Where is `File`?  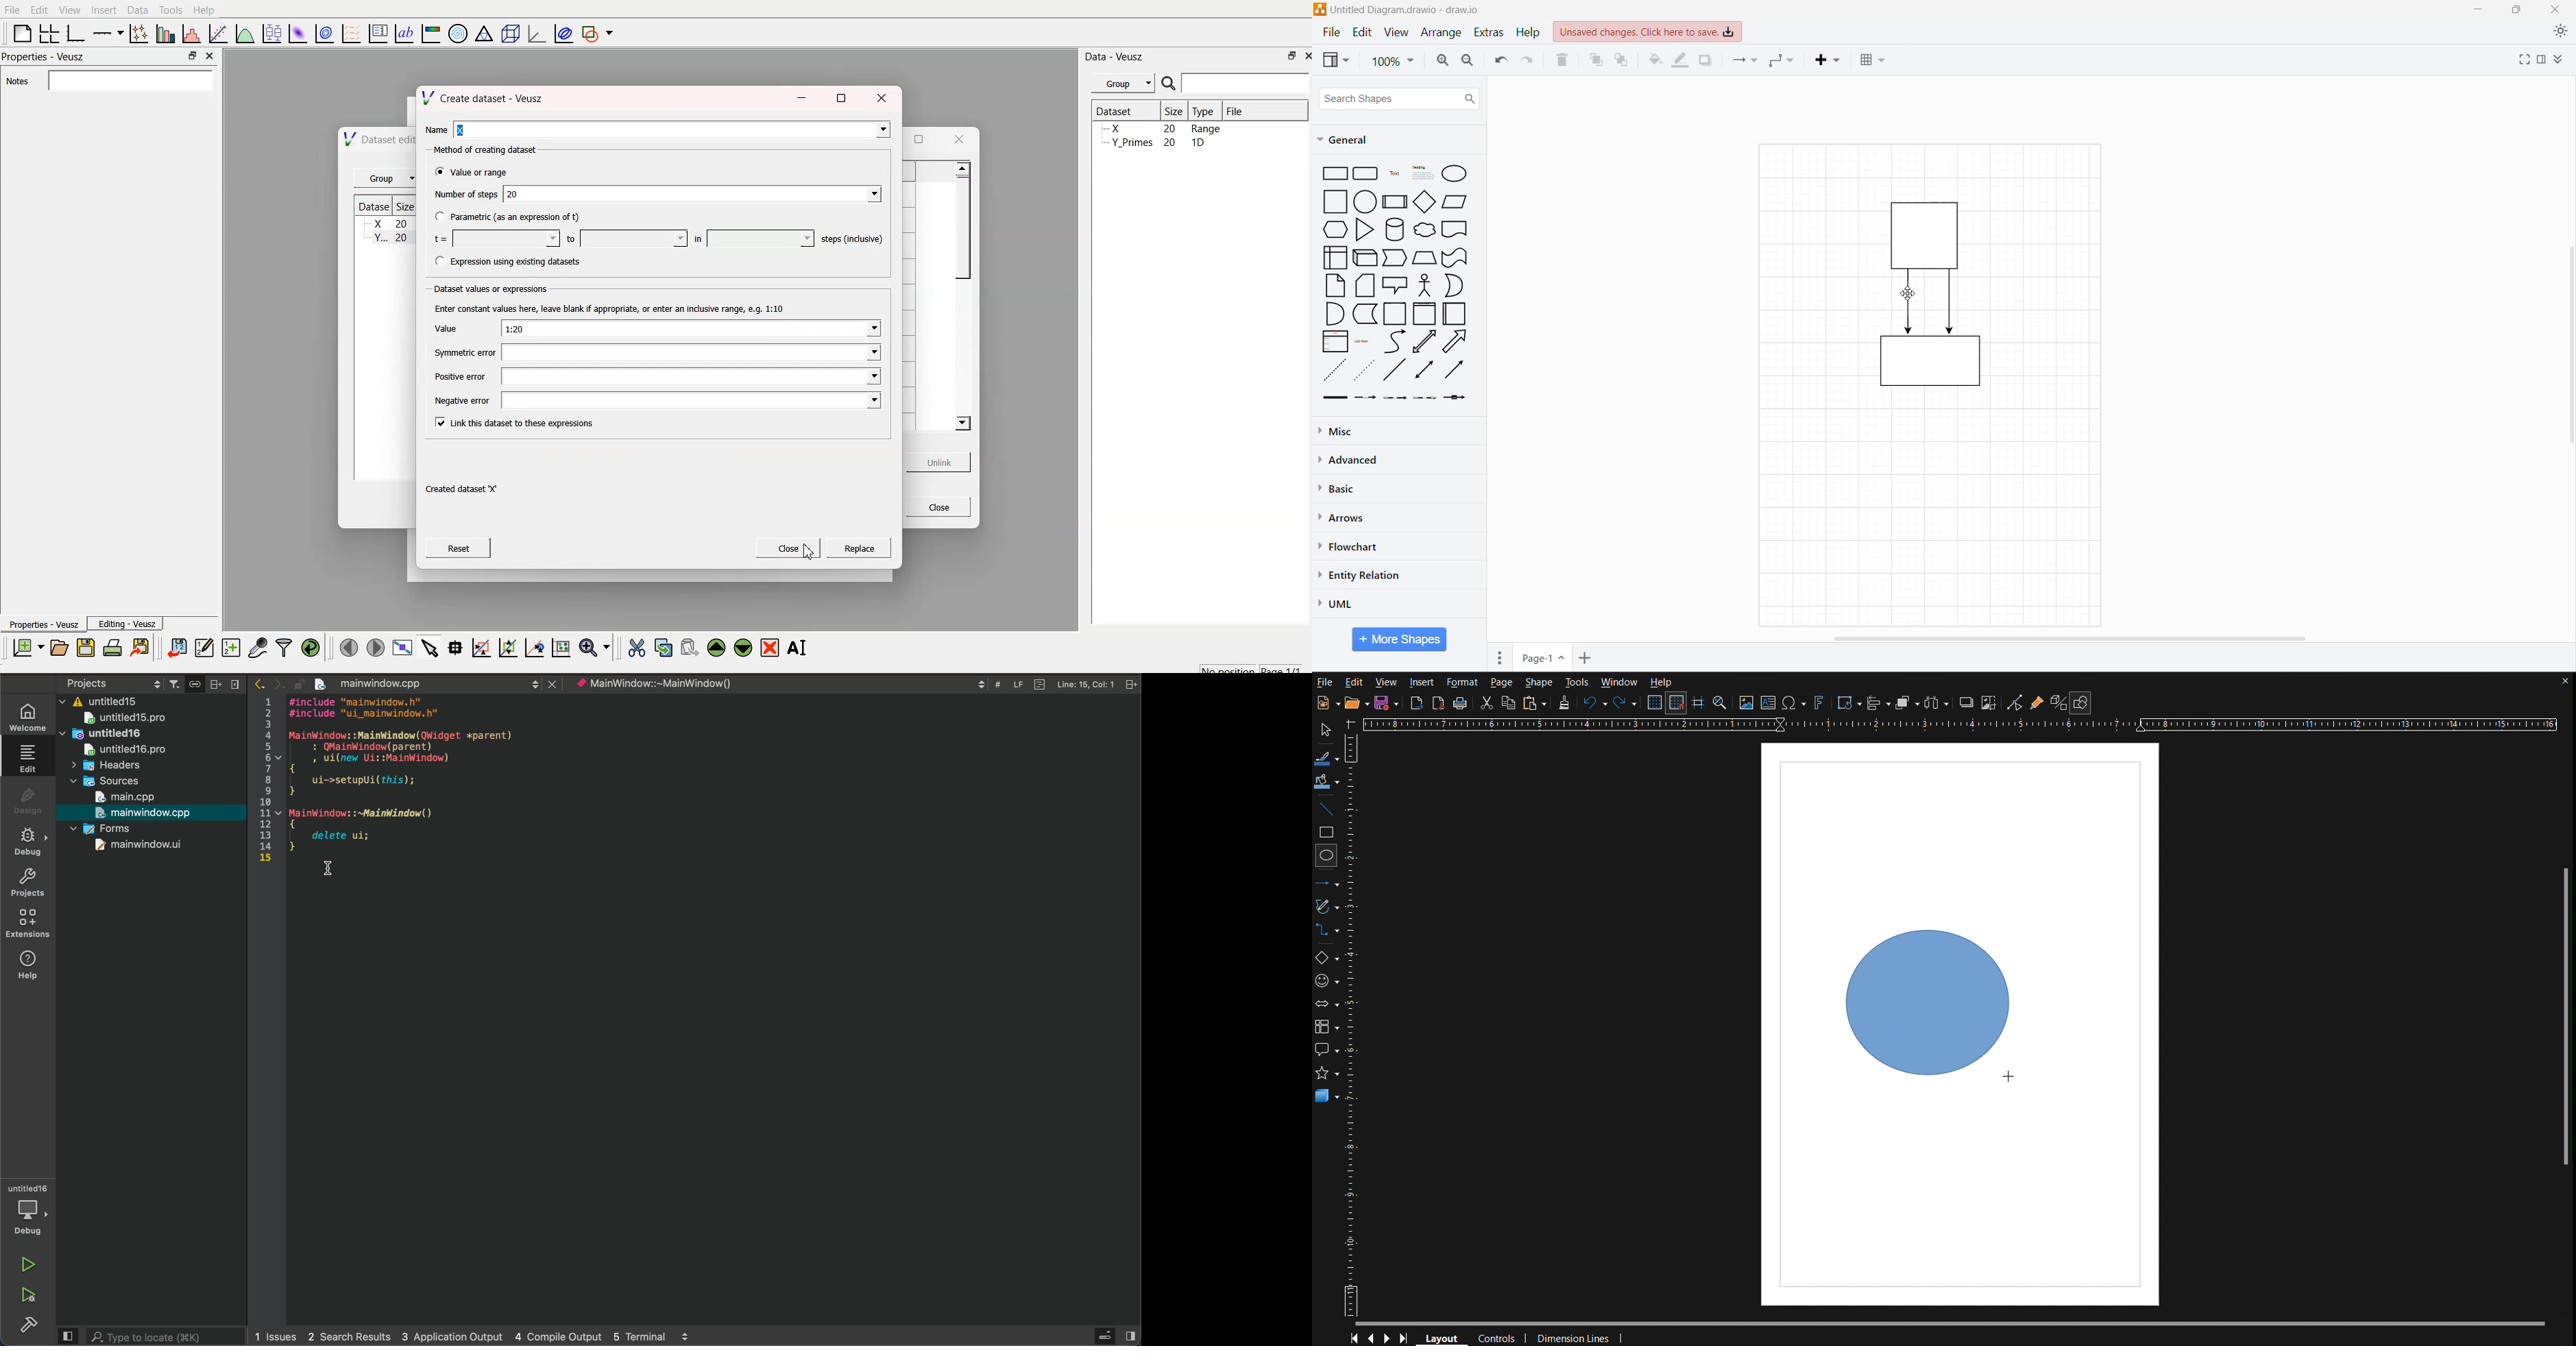
File is located at coordinates (1234, 109).